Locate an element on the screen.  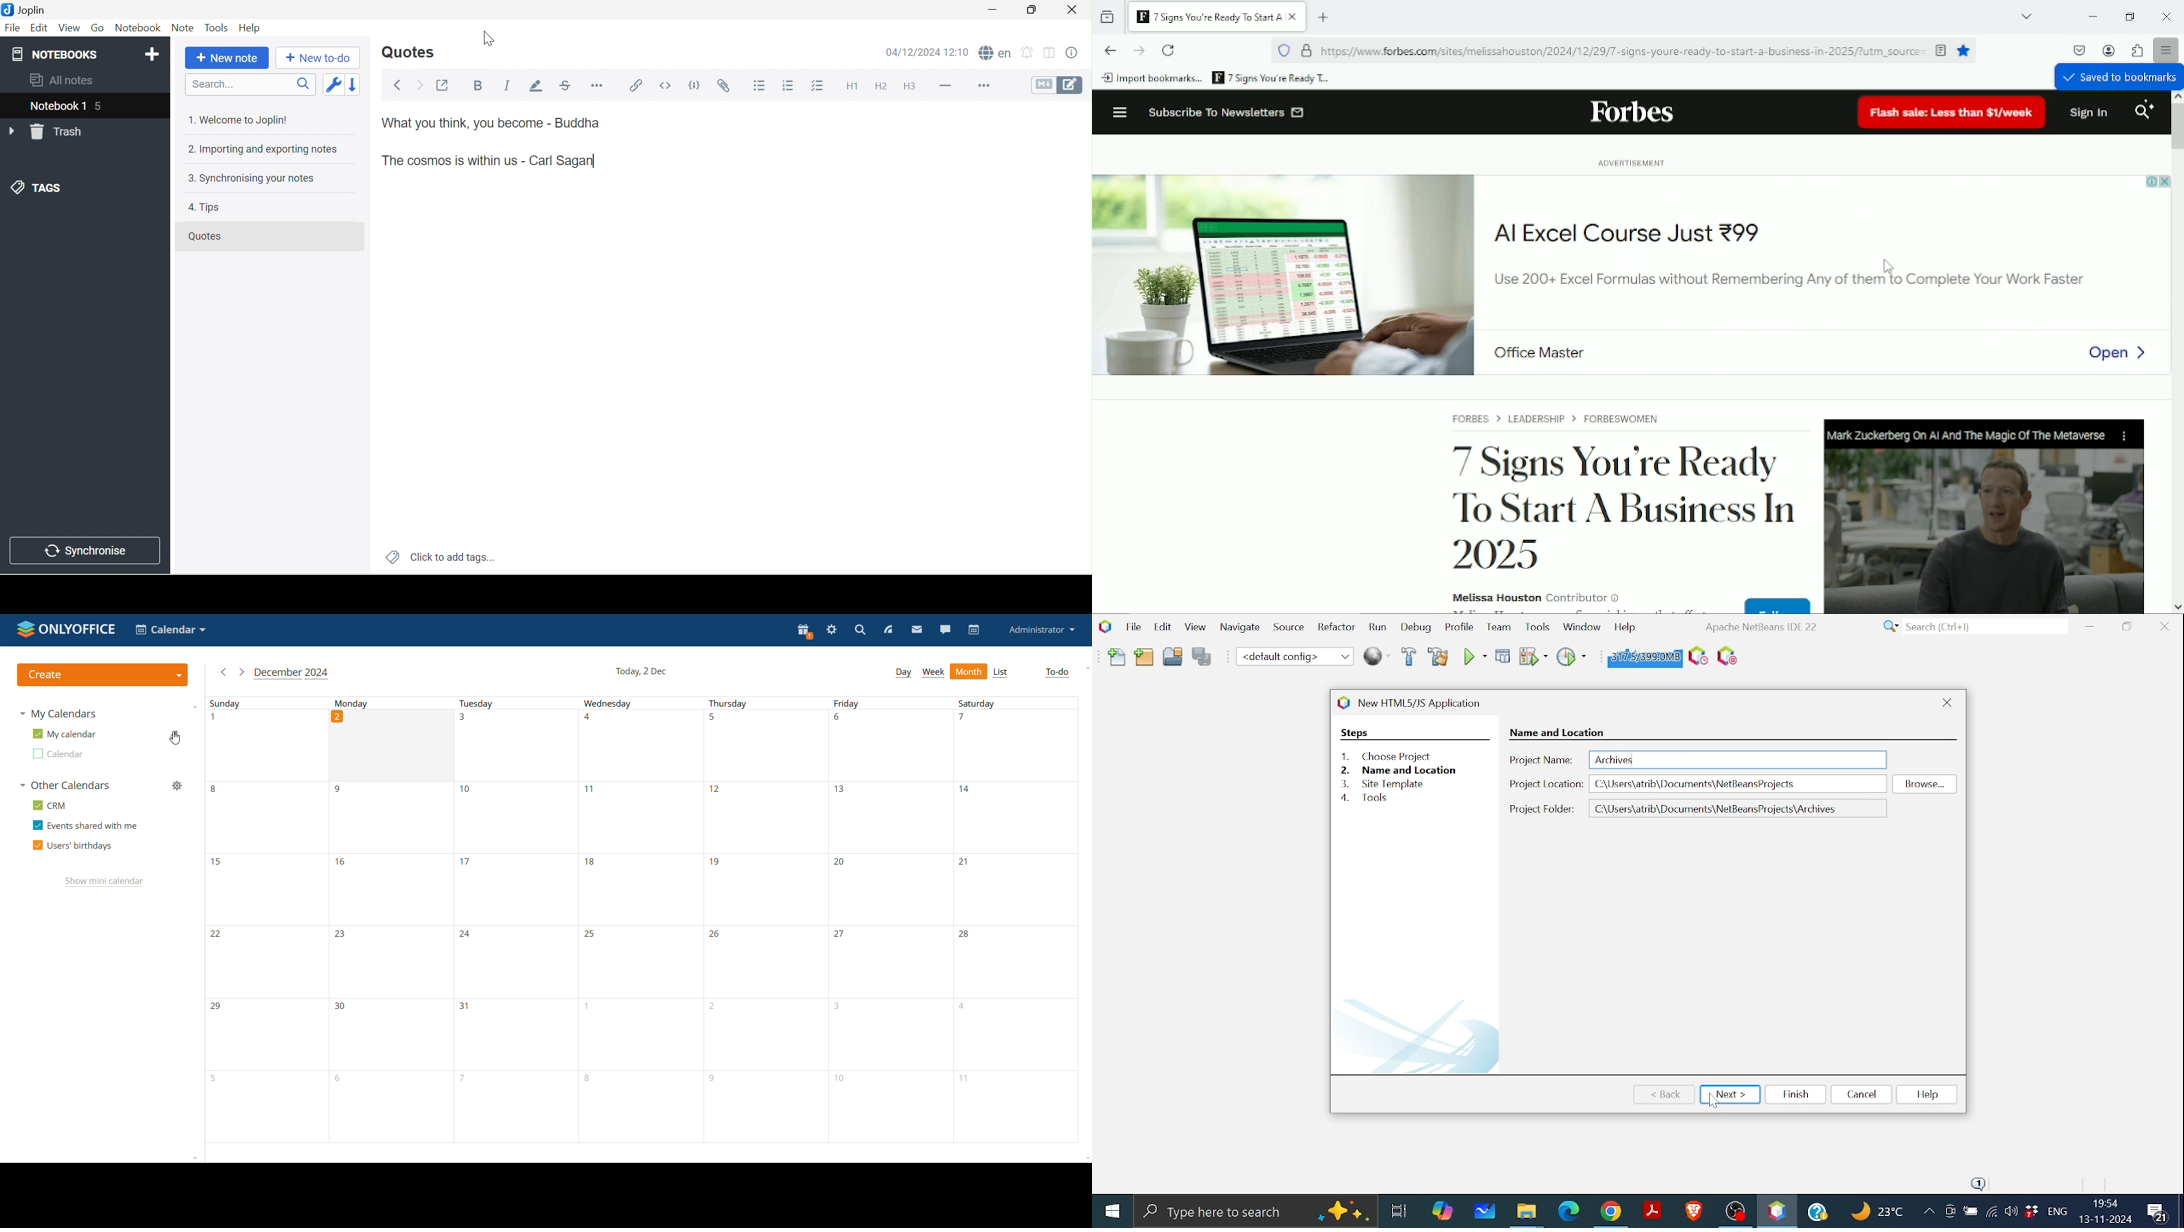
Horizontal is located at coordinates (600, 87).